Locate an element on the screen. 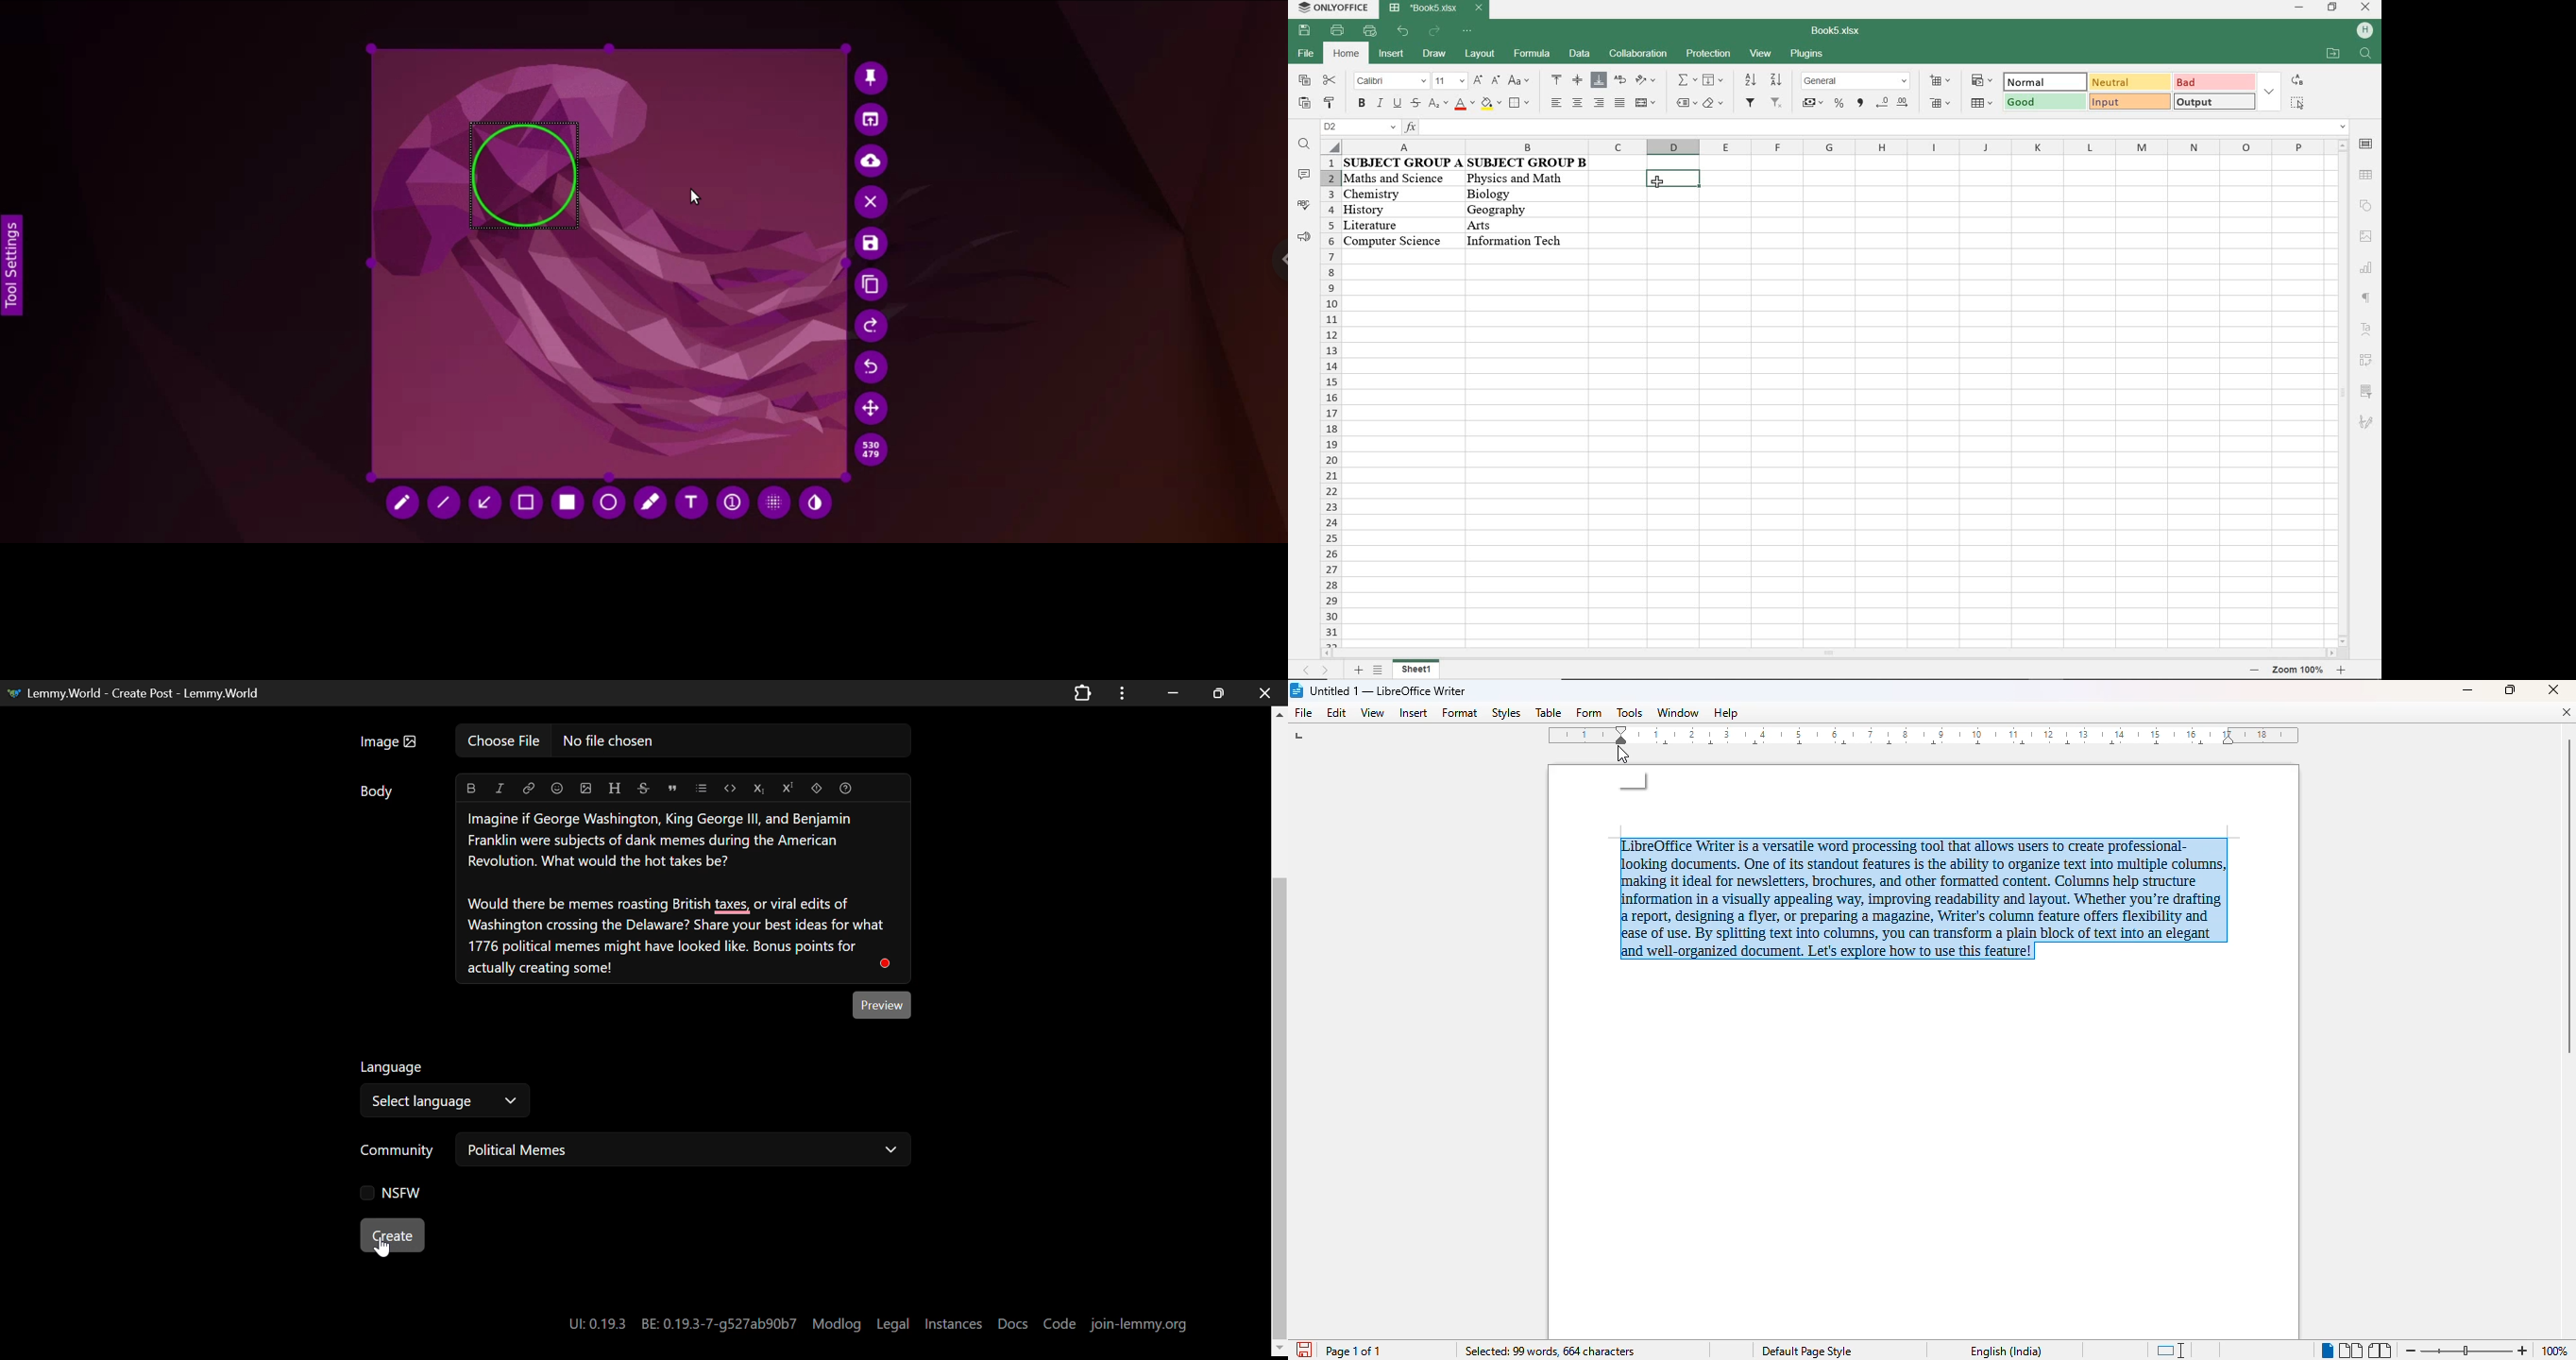 This screenshot has width=2576, height=1372. data is located at coordinates (1468, 163).